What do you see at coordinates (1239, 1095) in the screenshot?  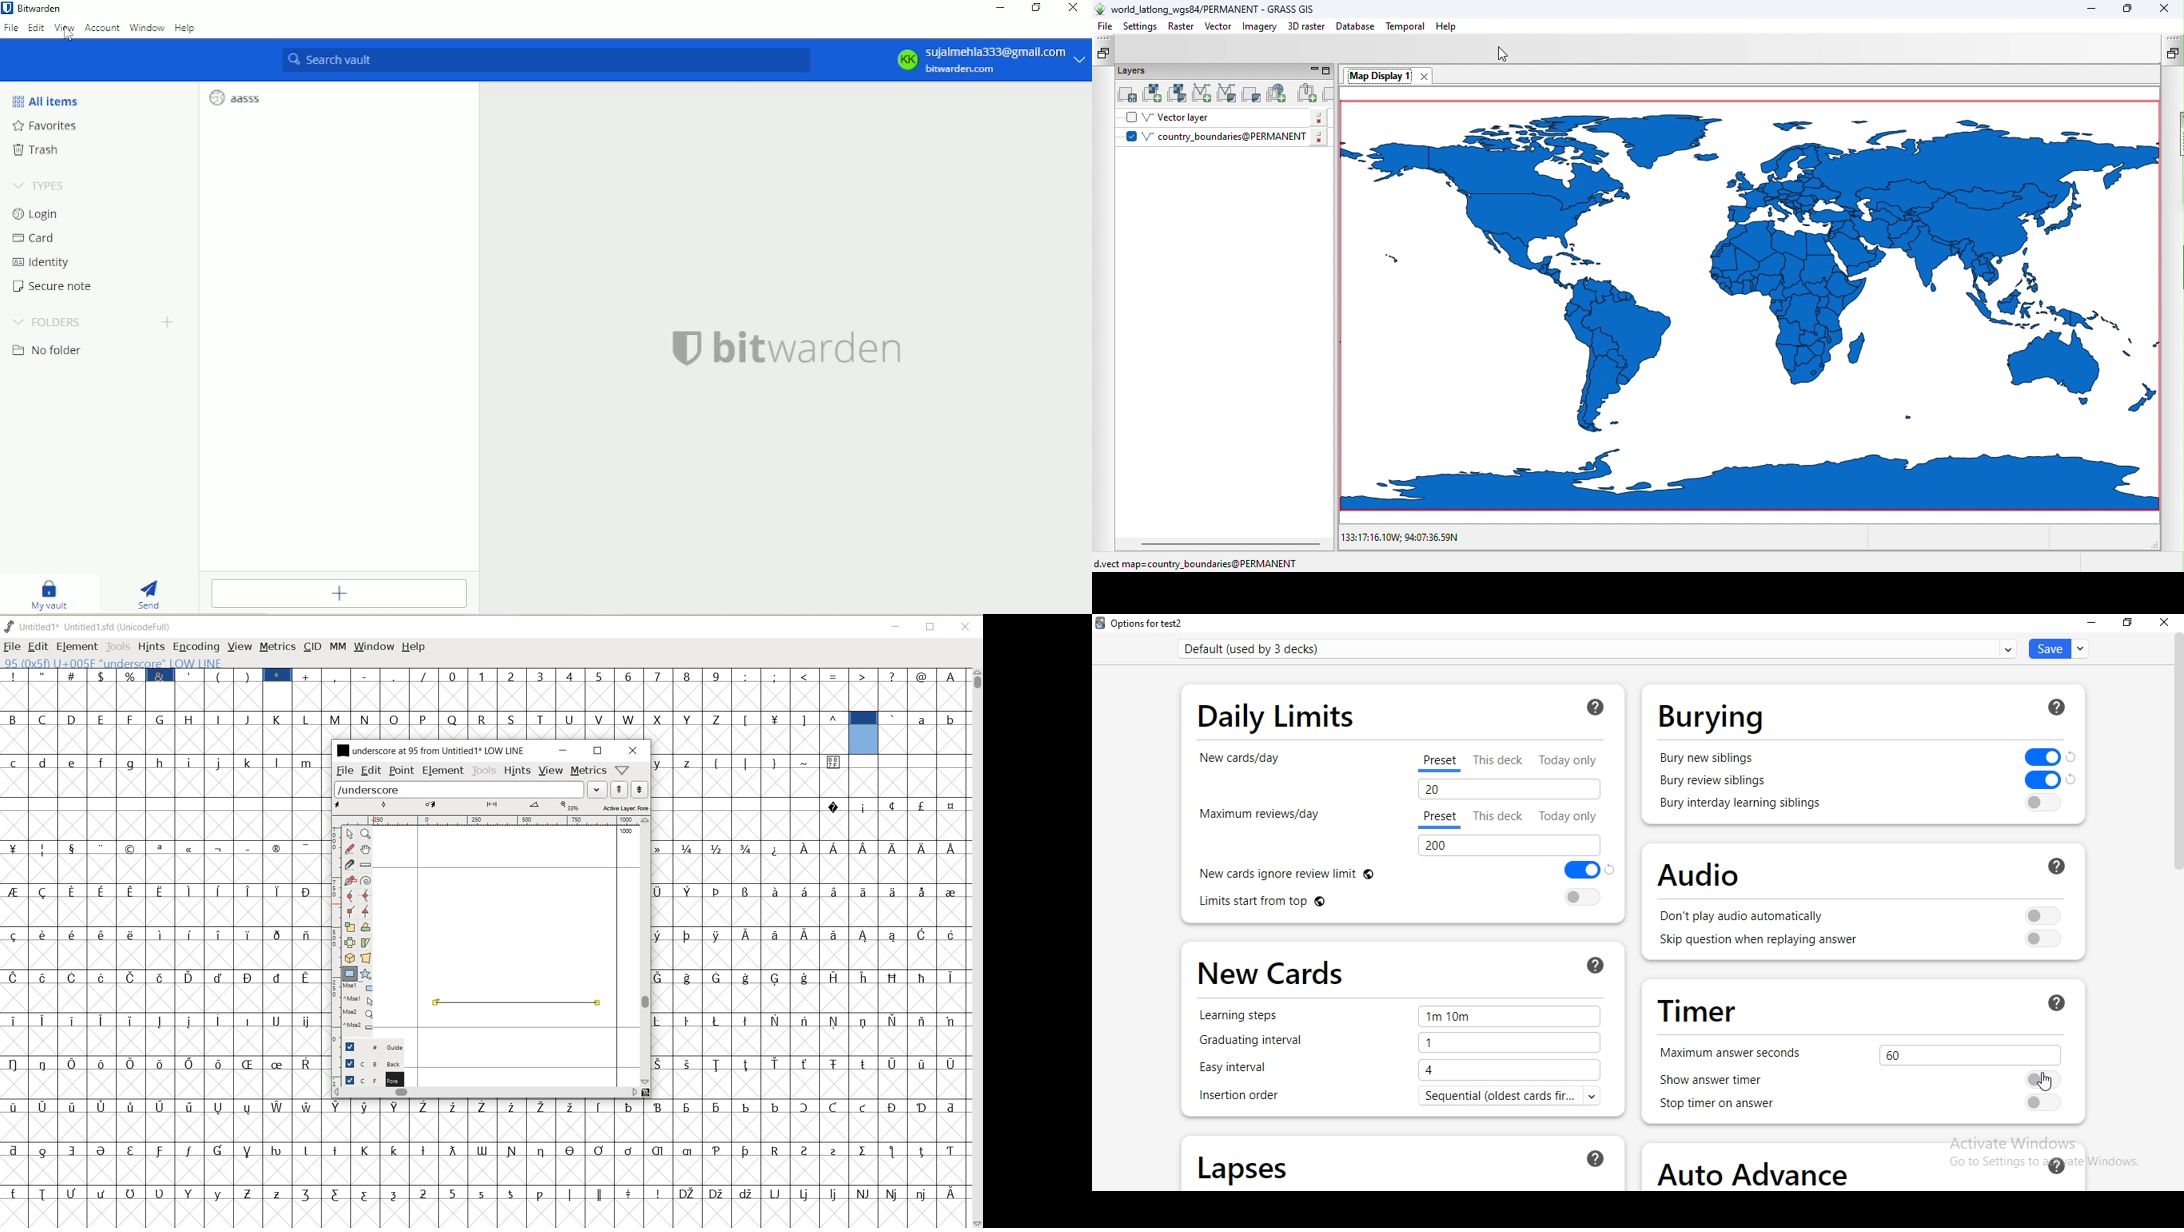 I see `insertion order` at bounding box center [1239, 1095].